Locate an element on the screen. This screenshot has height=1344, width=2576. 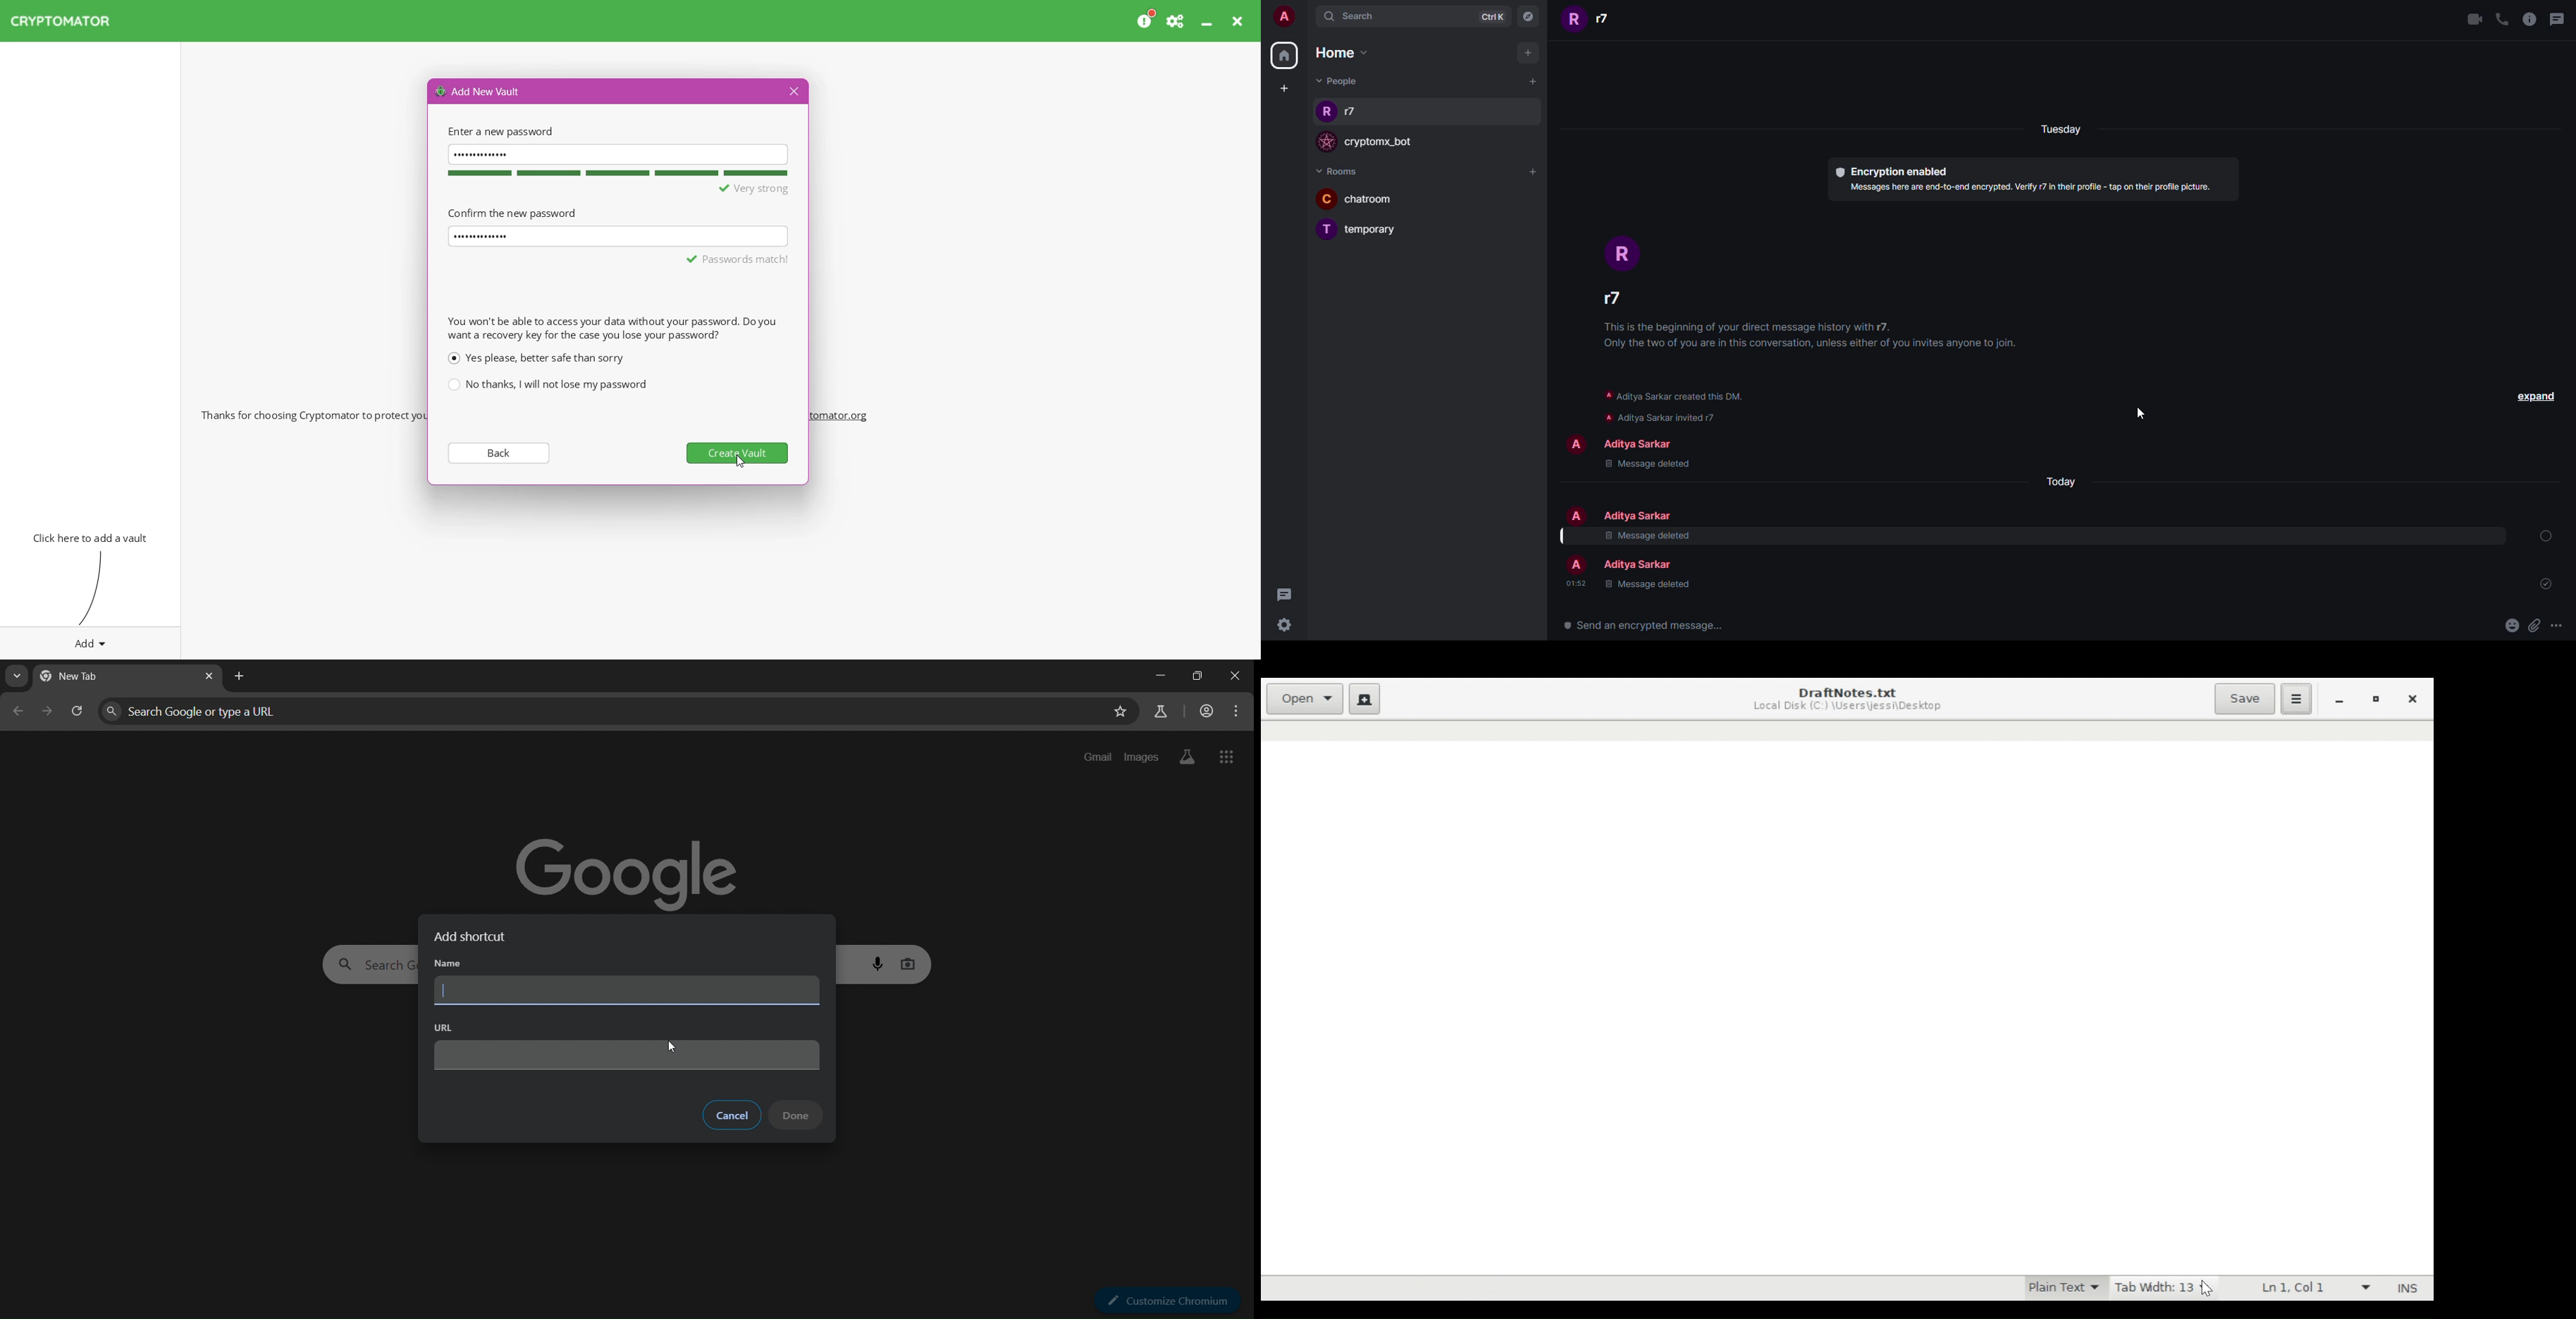
day is located at coordinates (2054, 483).